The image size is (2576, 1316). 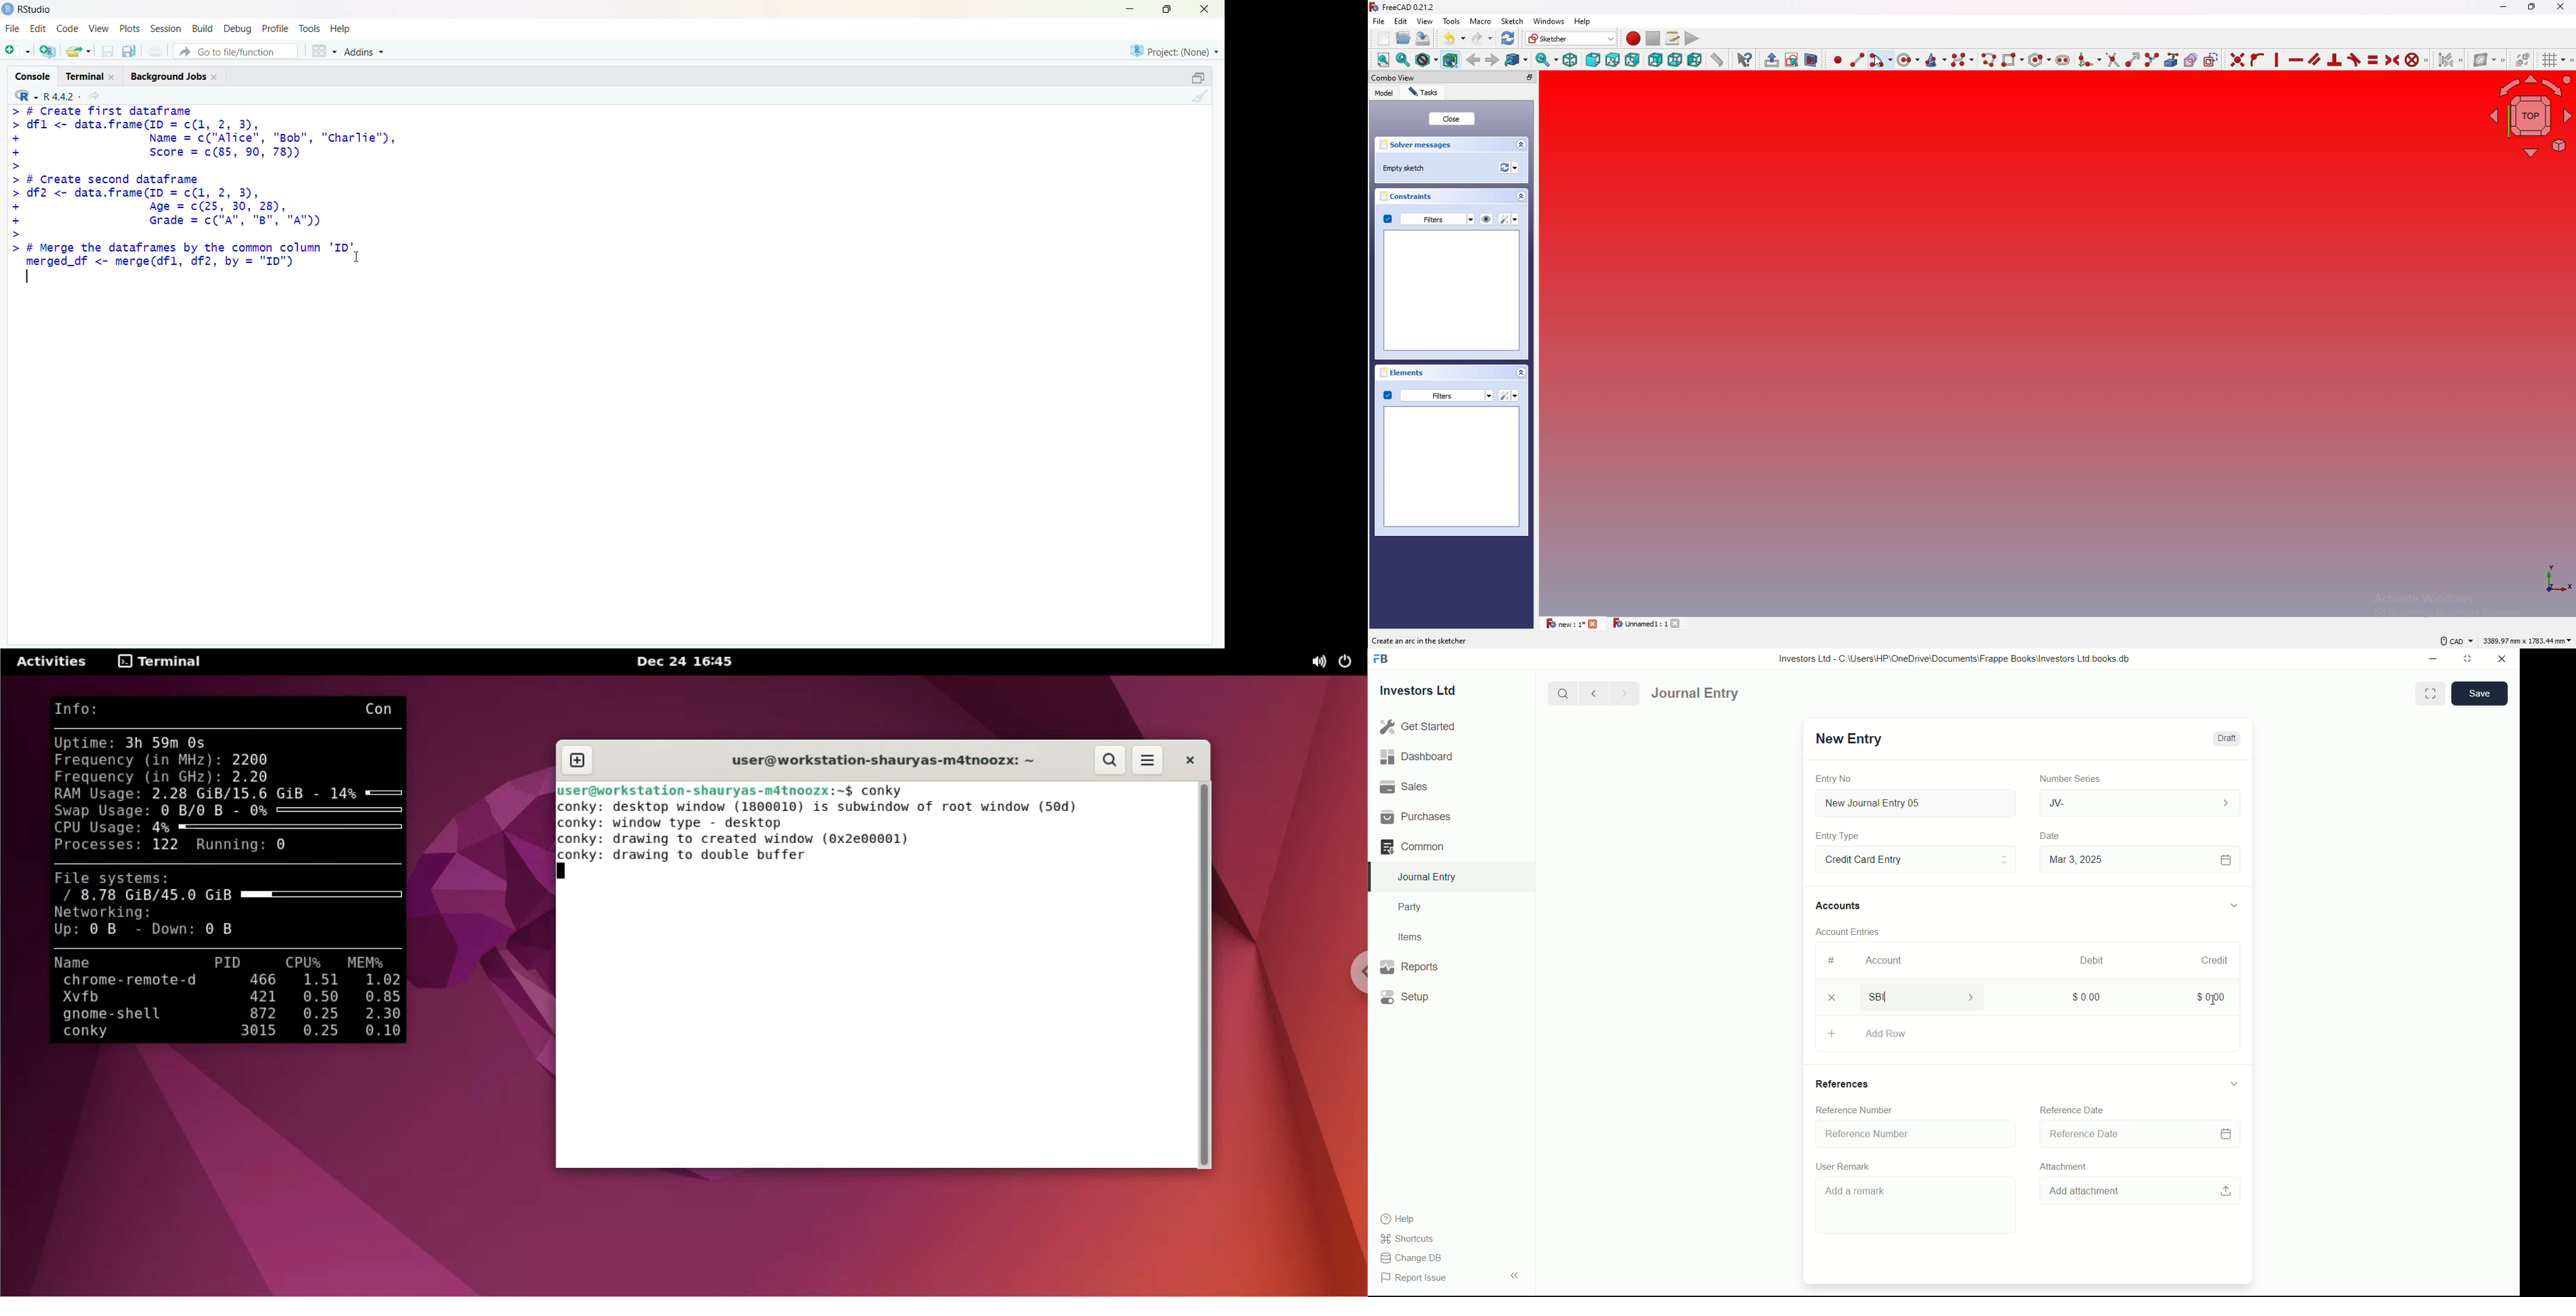 What do you see at coordinates (1831, 999) in the screenshot?
I see `delete` at bounding box center [1831, 999].